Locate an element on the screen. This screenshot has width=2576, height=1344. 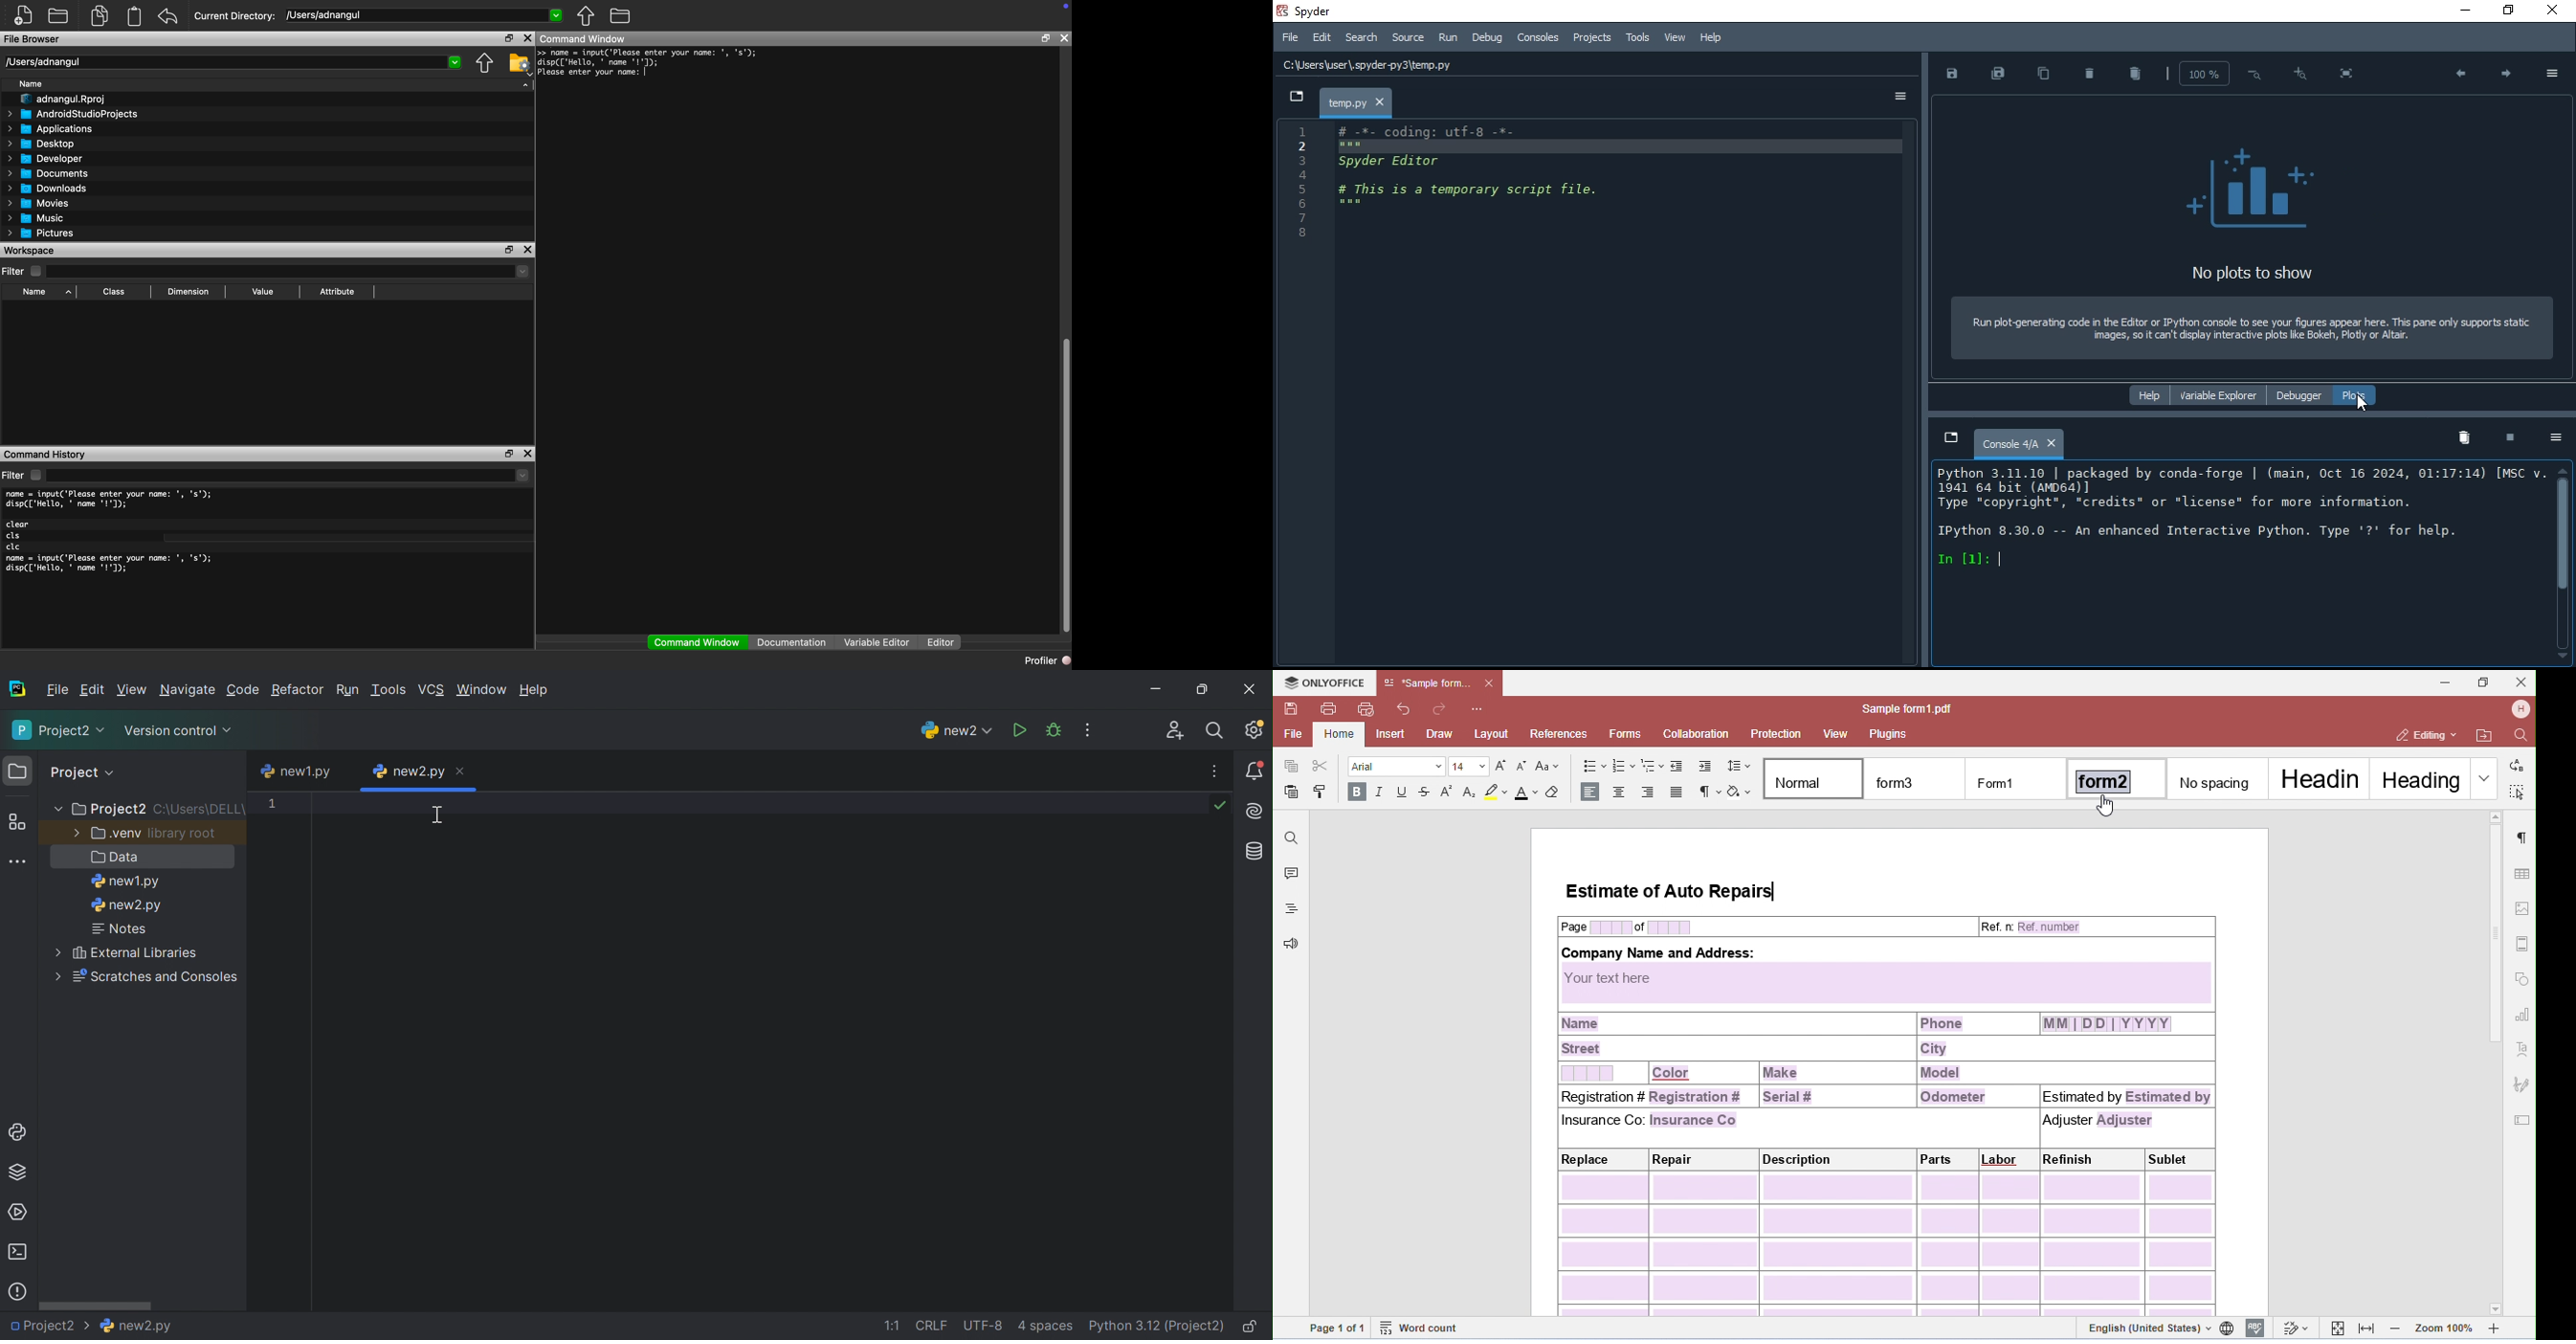
Run plot generating code in the Editor or Python console to see your figures appear here. This pane only supports static
images, soit can't display interactive plots lie Bokeh, Plotly or Altai, is located at coordinates (2250, 326).